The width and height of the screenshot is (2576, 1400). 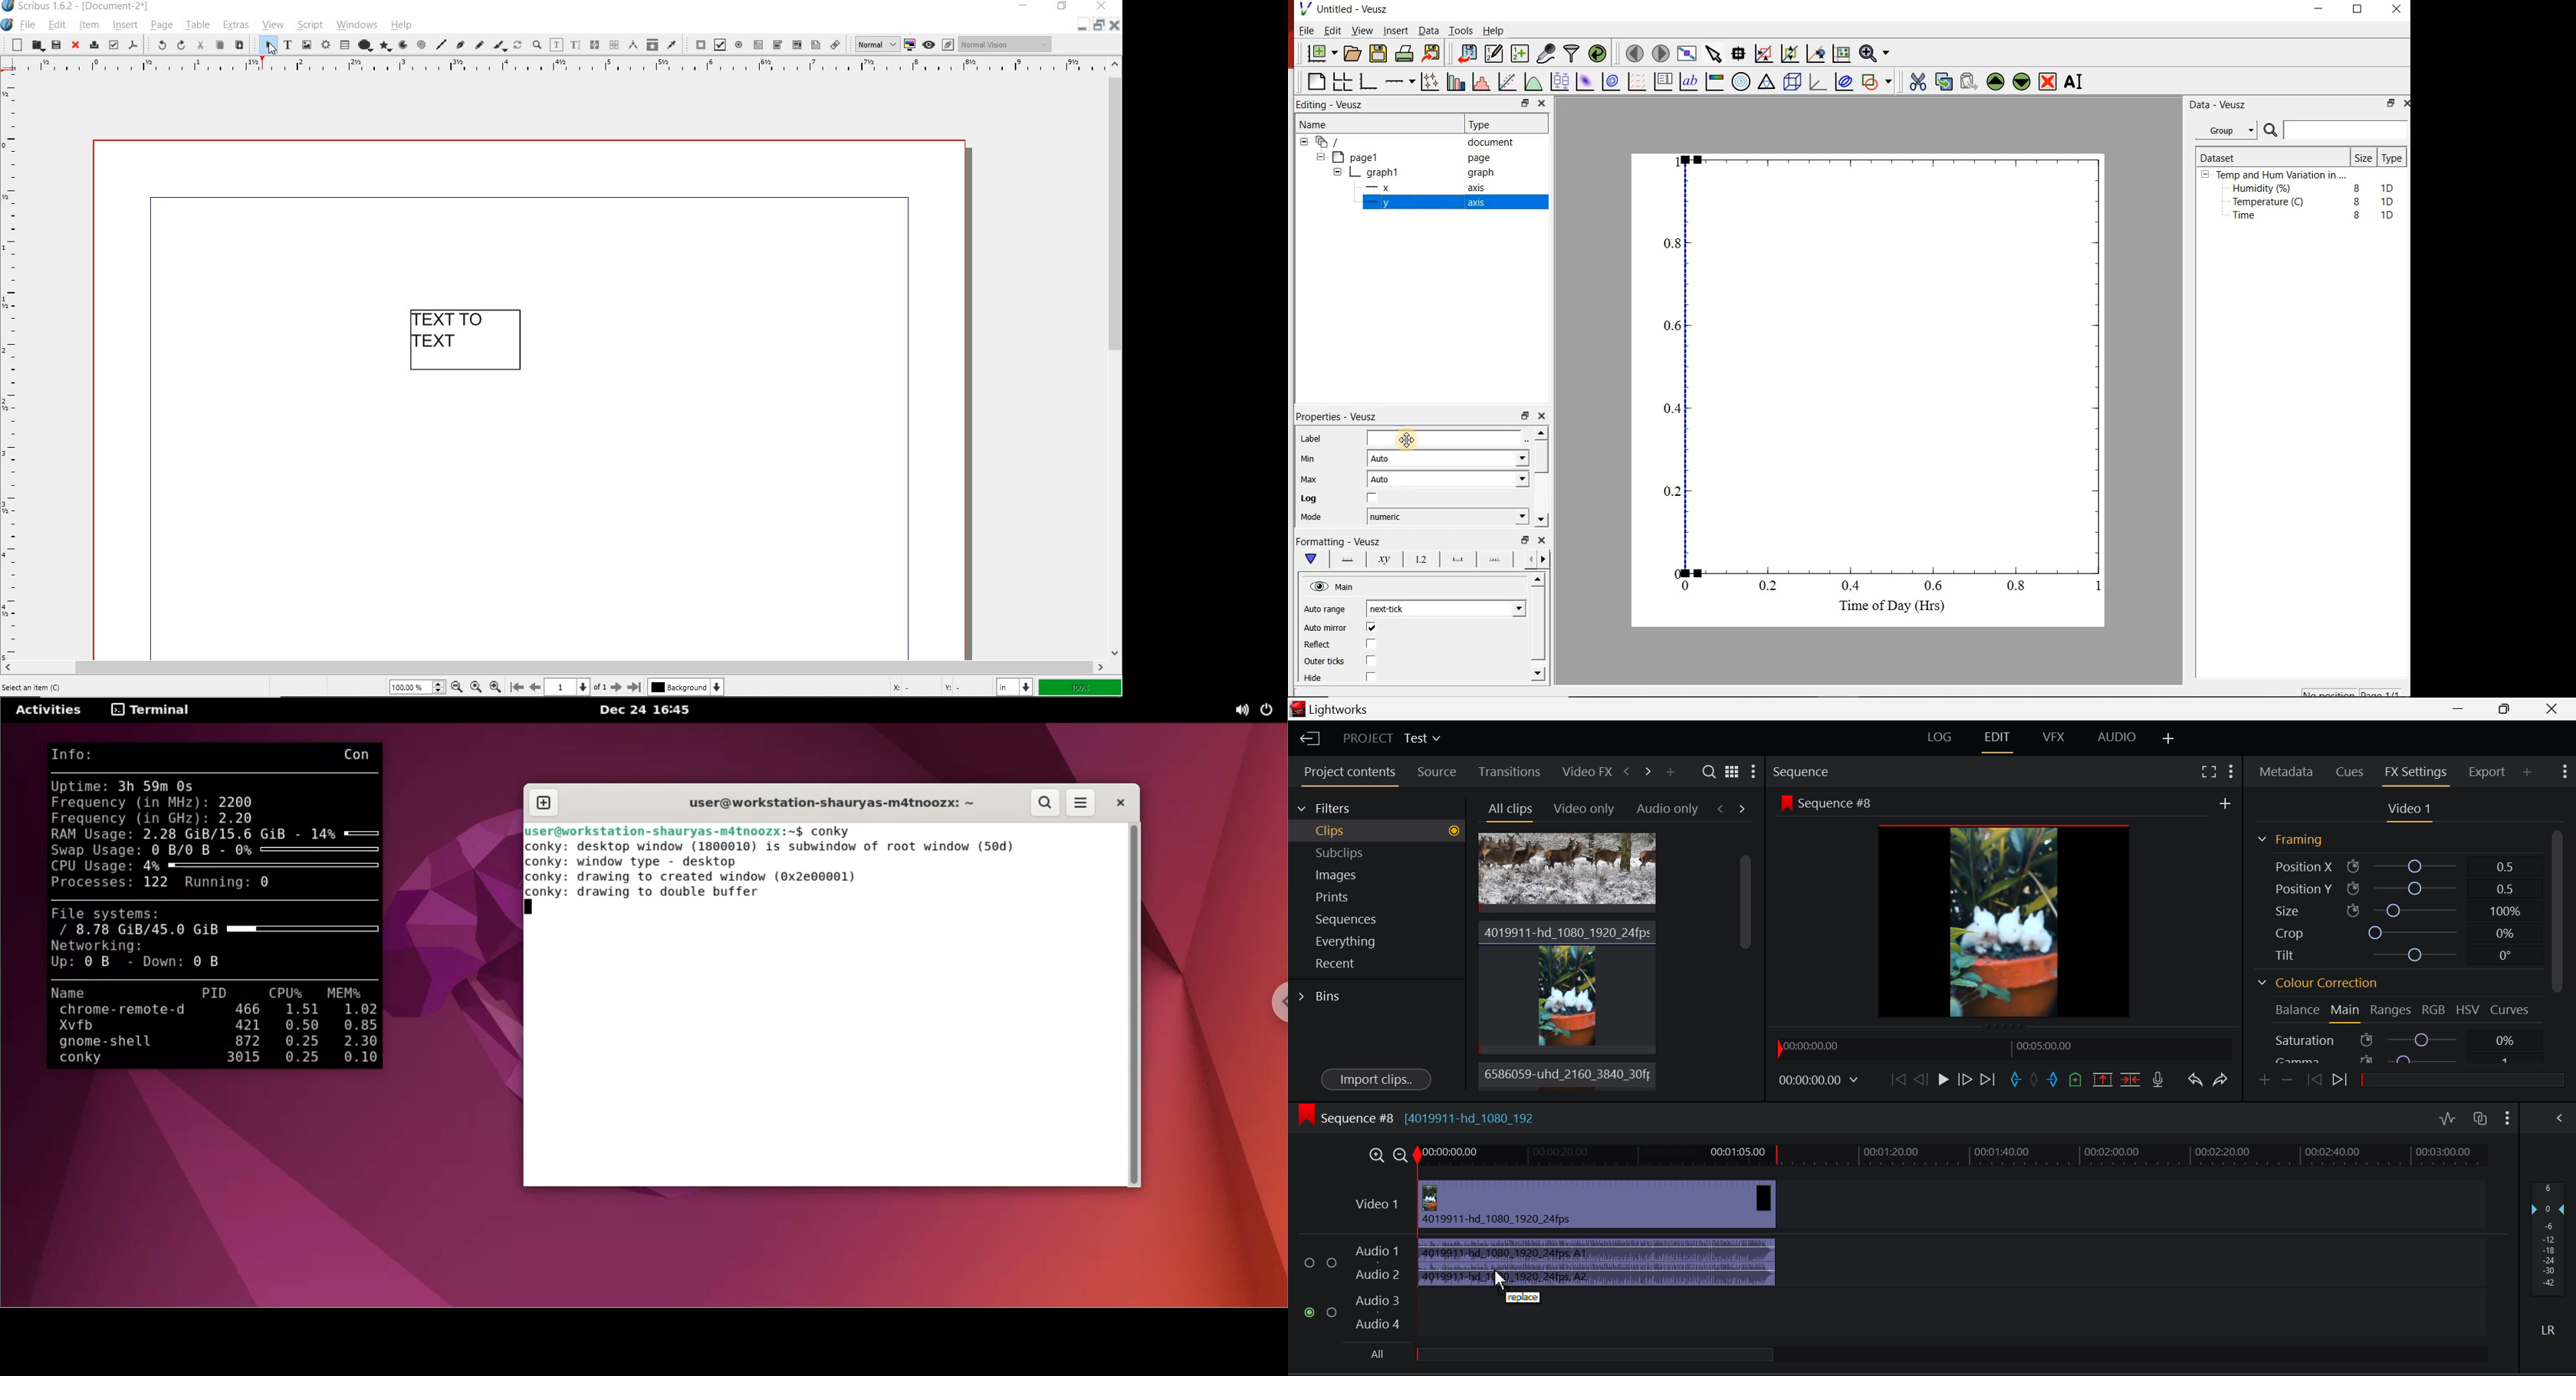 What do you see at coordinates (1824, 1082) in the screenshot?
I see `Frame Time` at bounding box center [1824, 1082].